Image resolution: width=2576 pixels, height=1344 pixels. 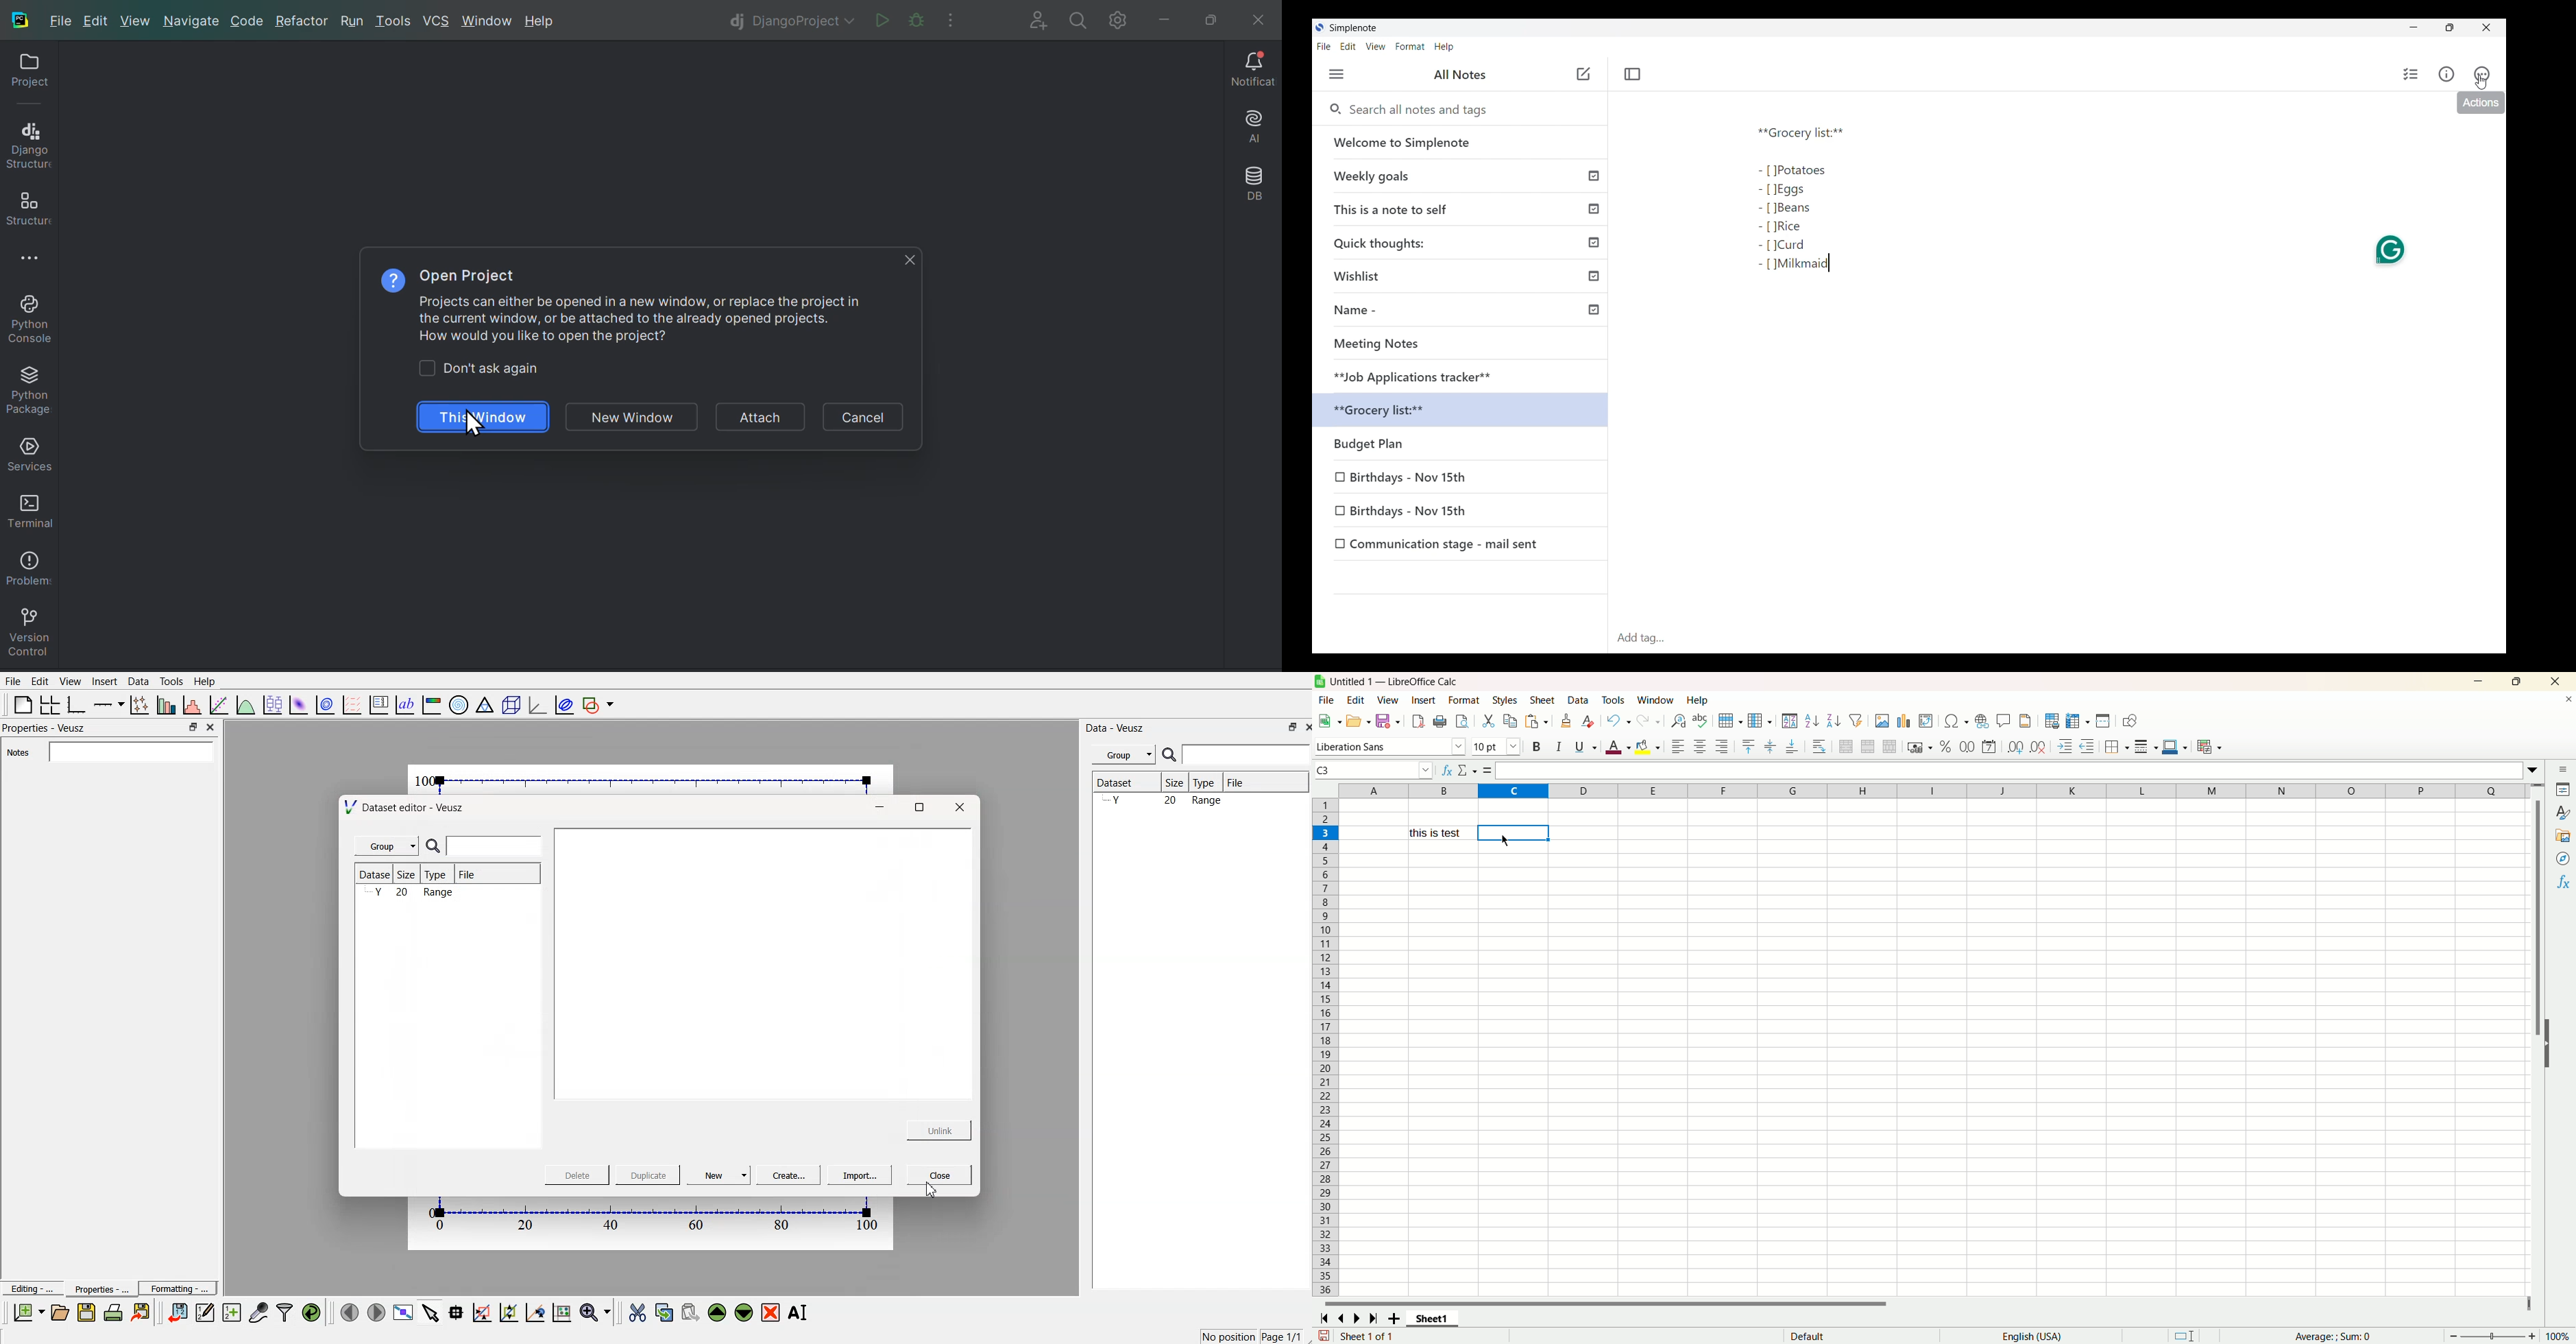 What do you see at coordinates (485, 704) in the screenshot?
I see `ternary graph` at bounding box center [485, 704].